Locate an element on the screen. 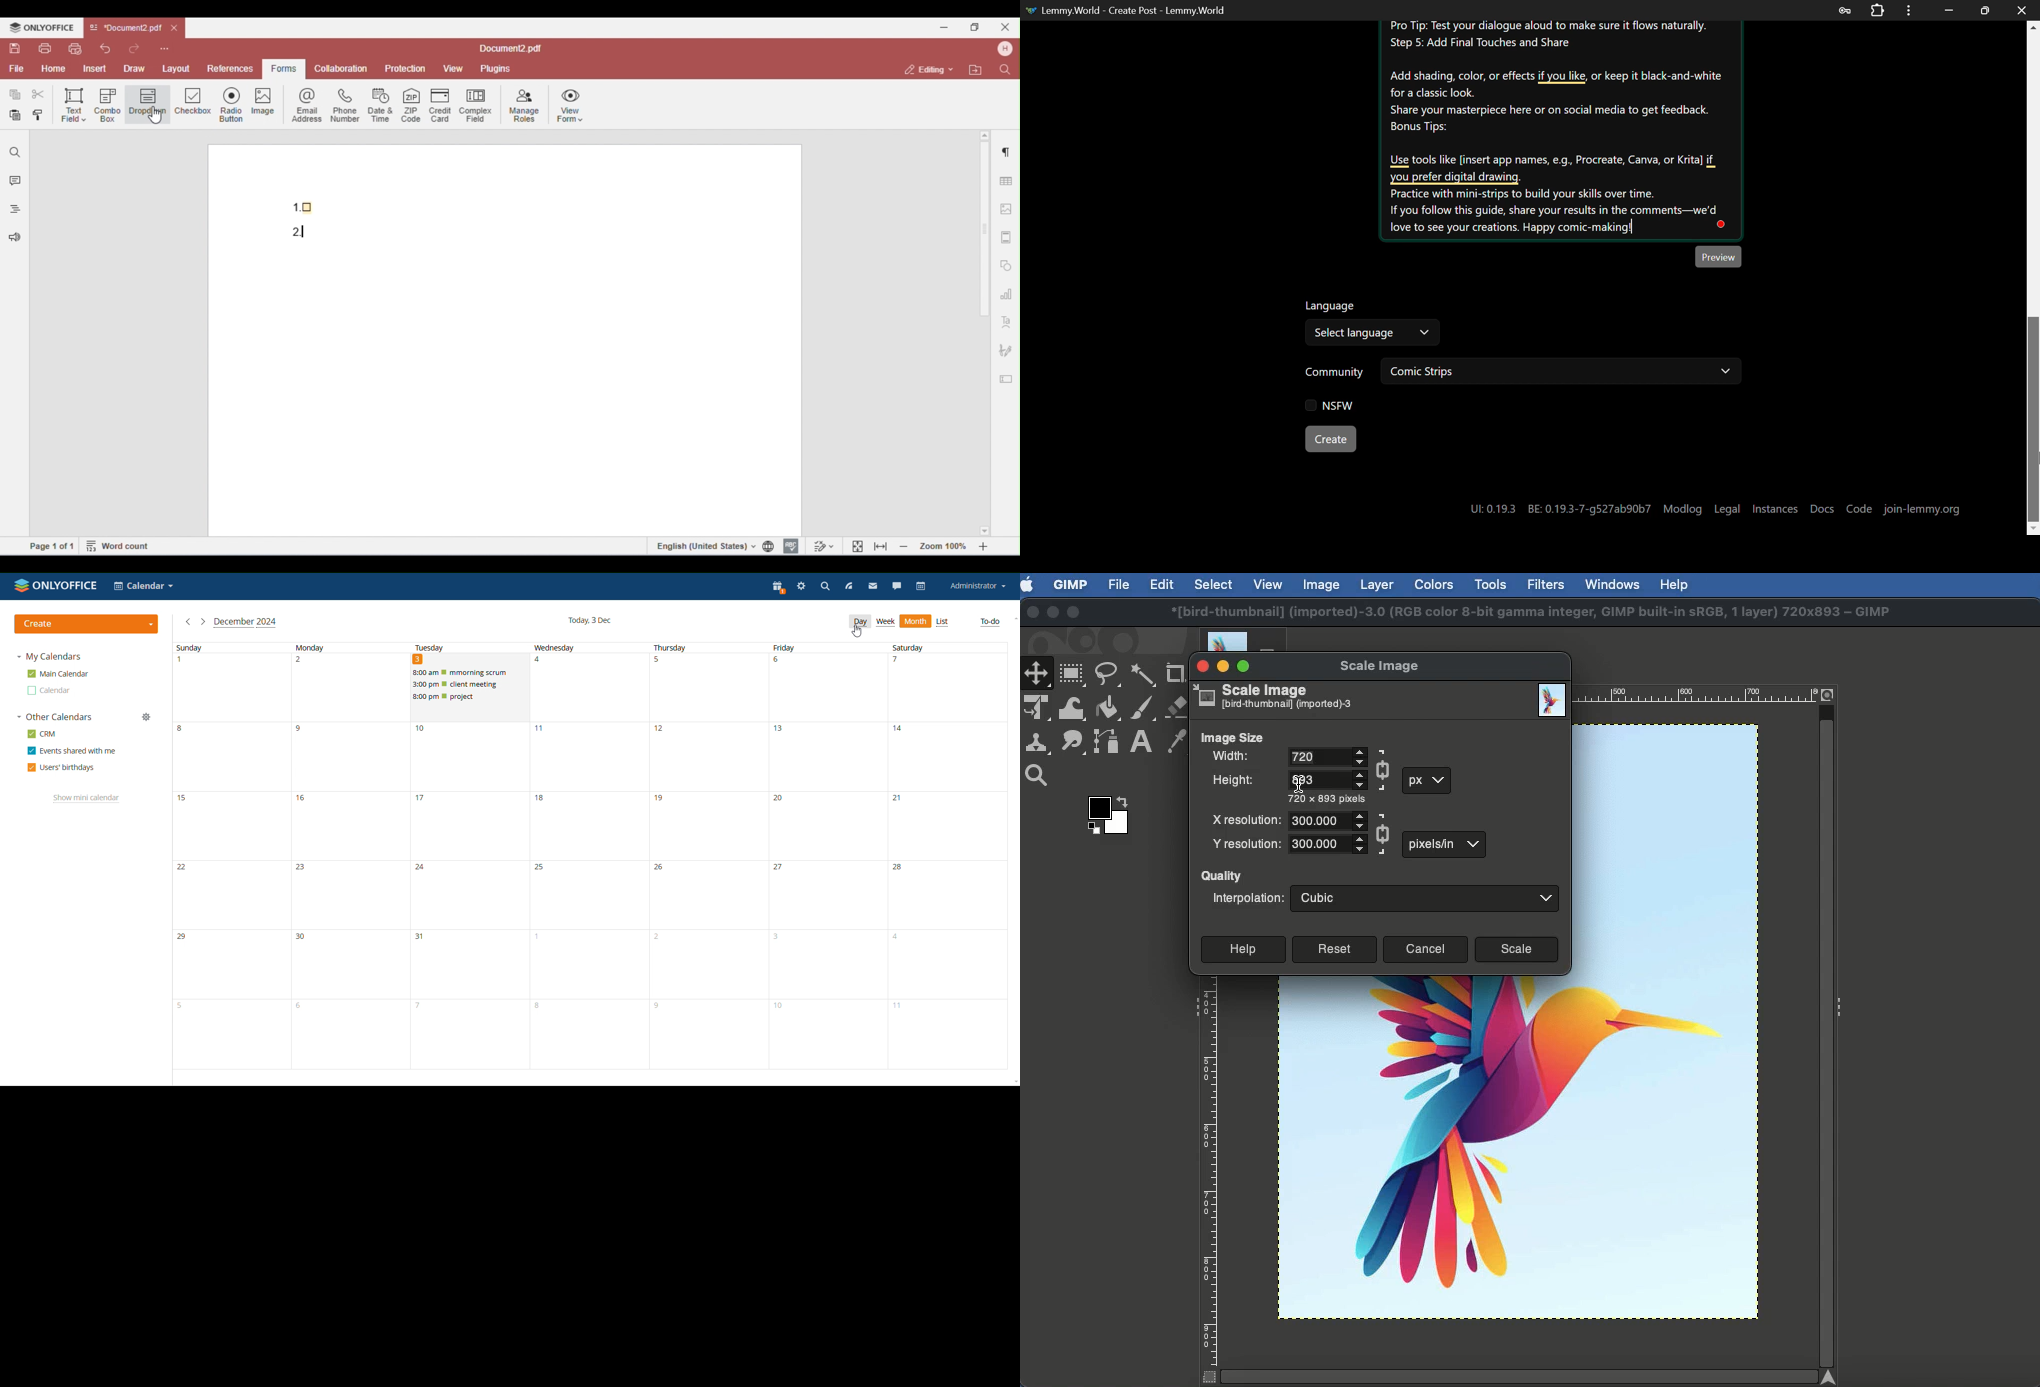 The image size is (2044, 1400). *[bird-thumbnail] (imported)-3.0 (RGB color 8-bit gamma integer. GIMP built-in SRGB. 1 layer) 720x893 ~ GIMP is located at coordinates (1531, 609).